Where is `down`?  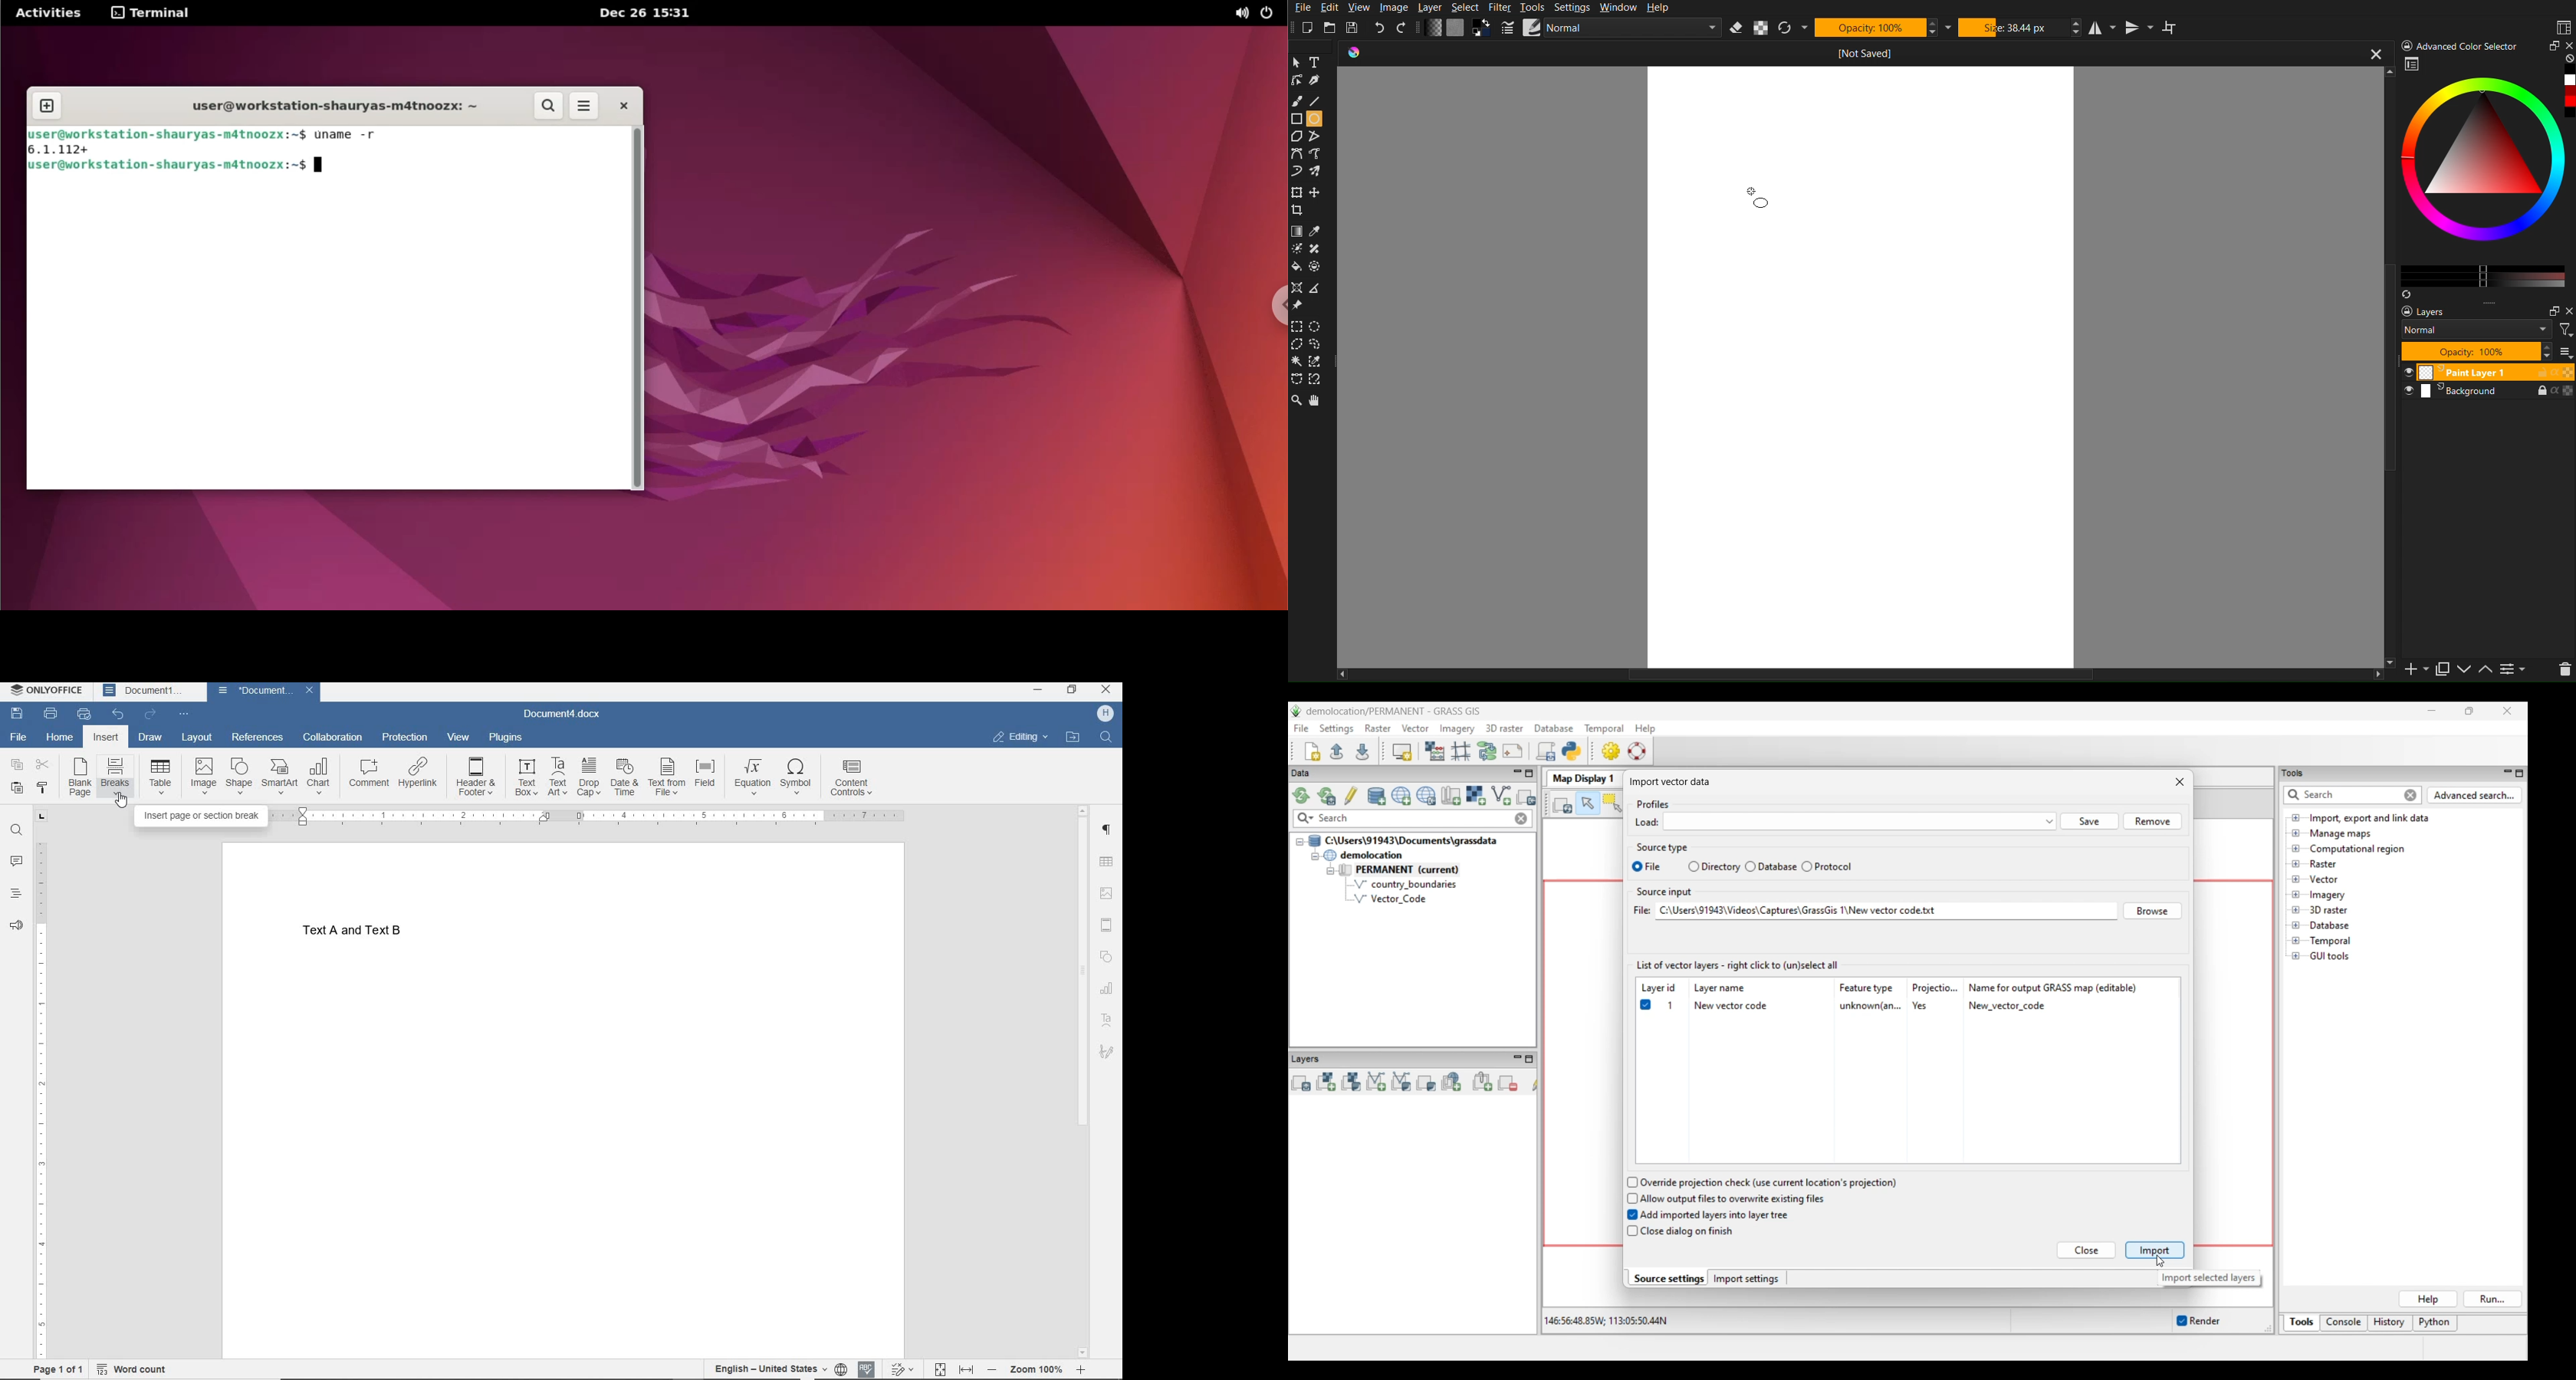 down is located at coordinates (2463, 672).